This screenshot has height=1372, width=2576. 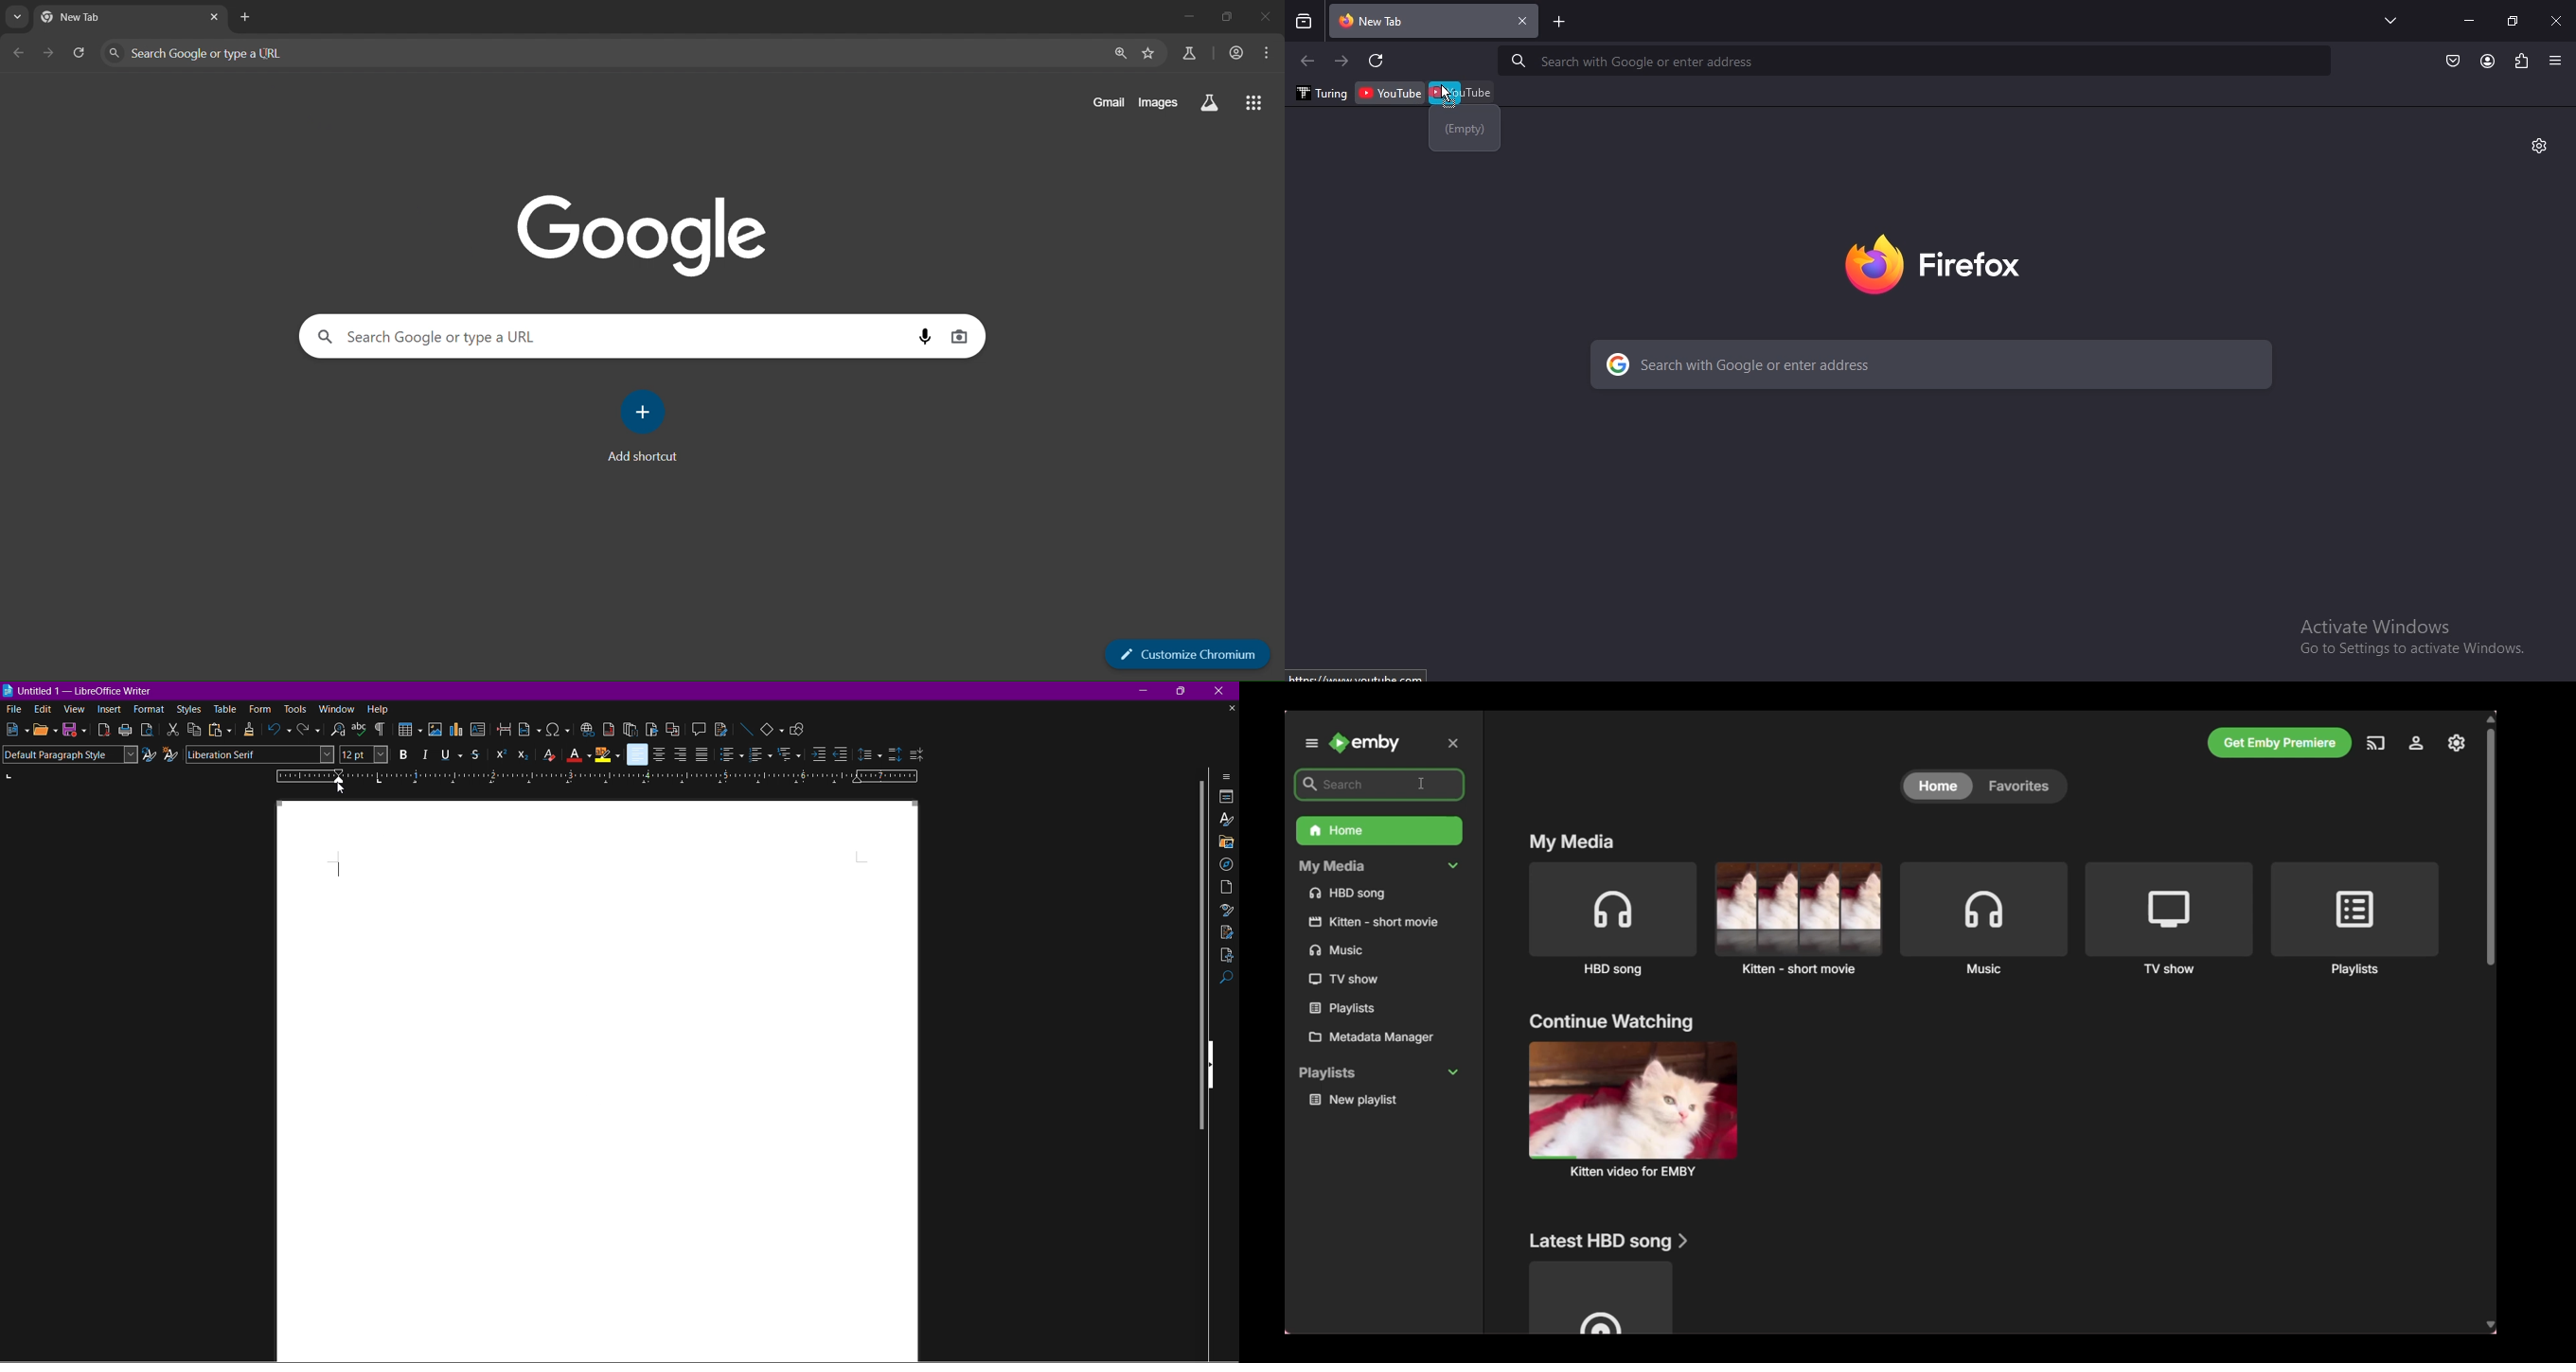 I want to click on go forward one page, so click(x=48, y=54).